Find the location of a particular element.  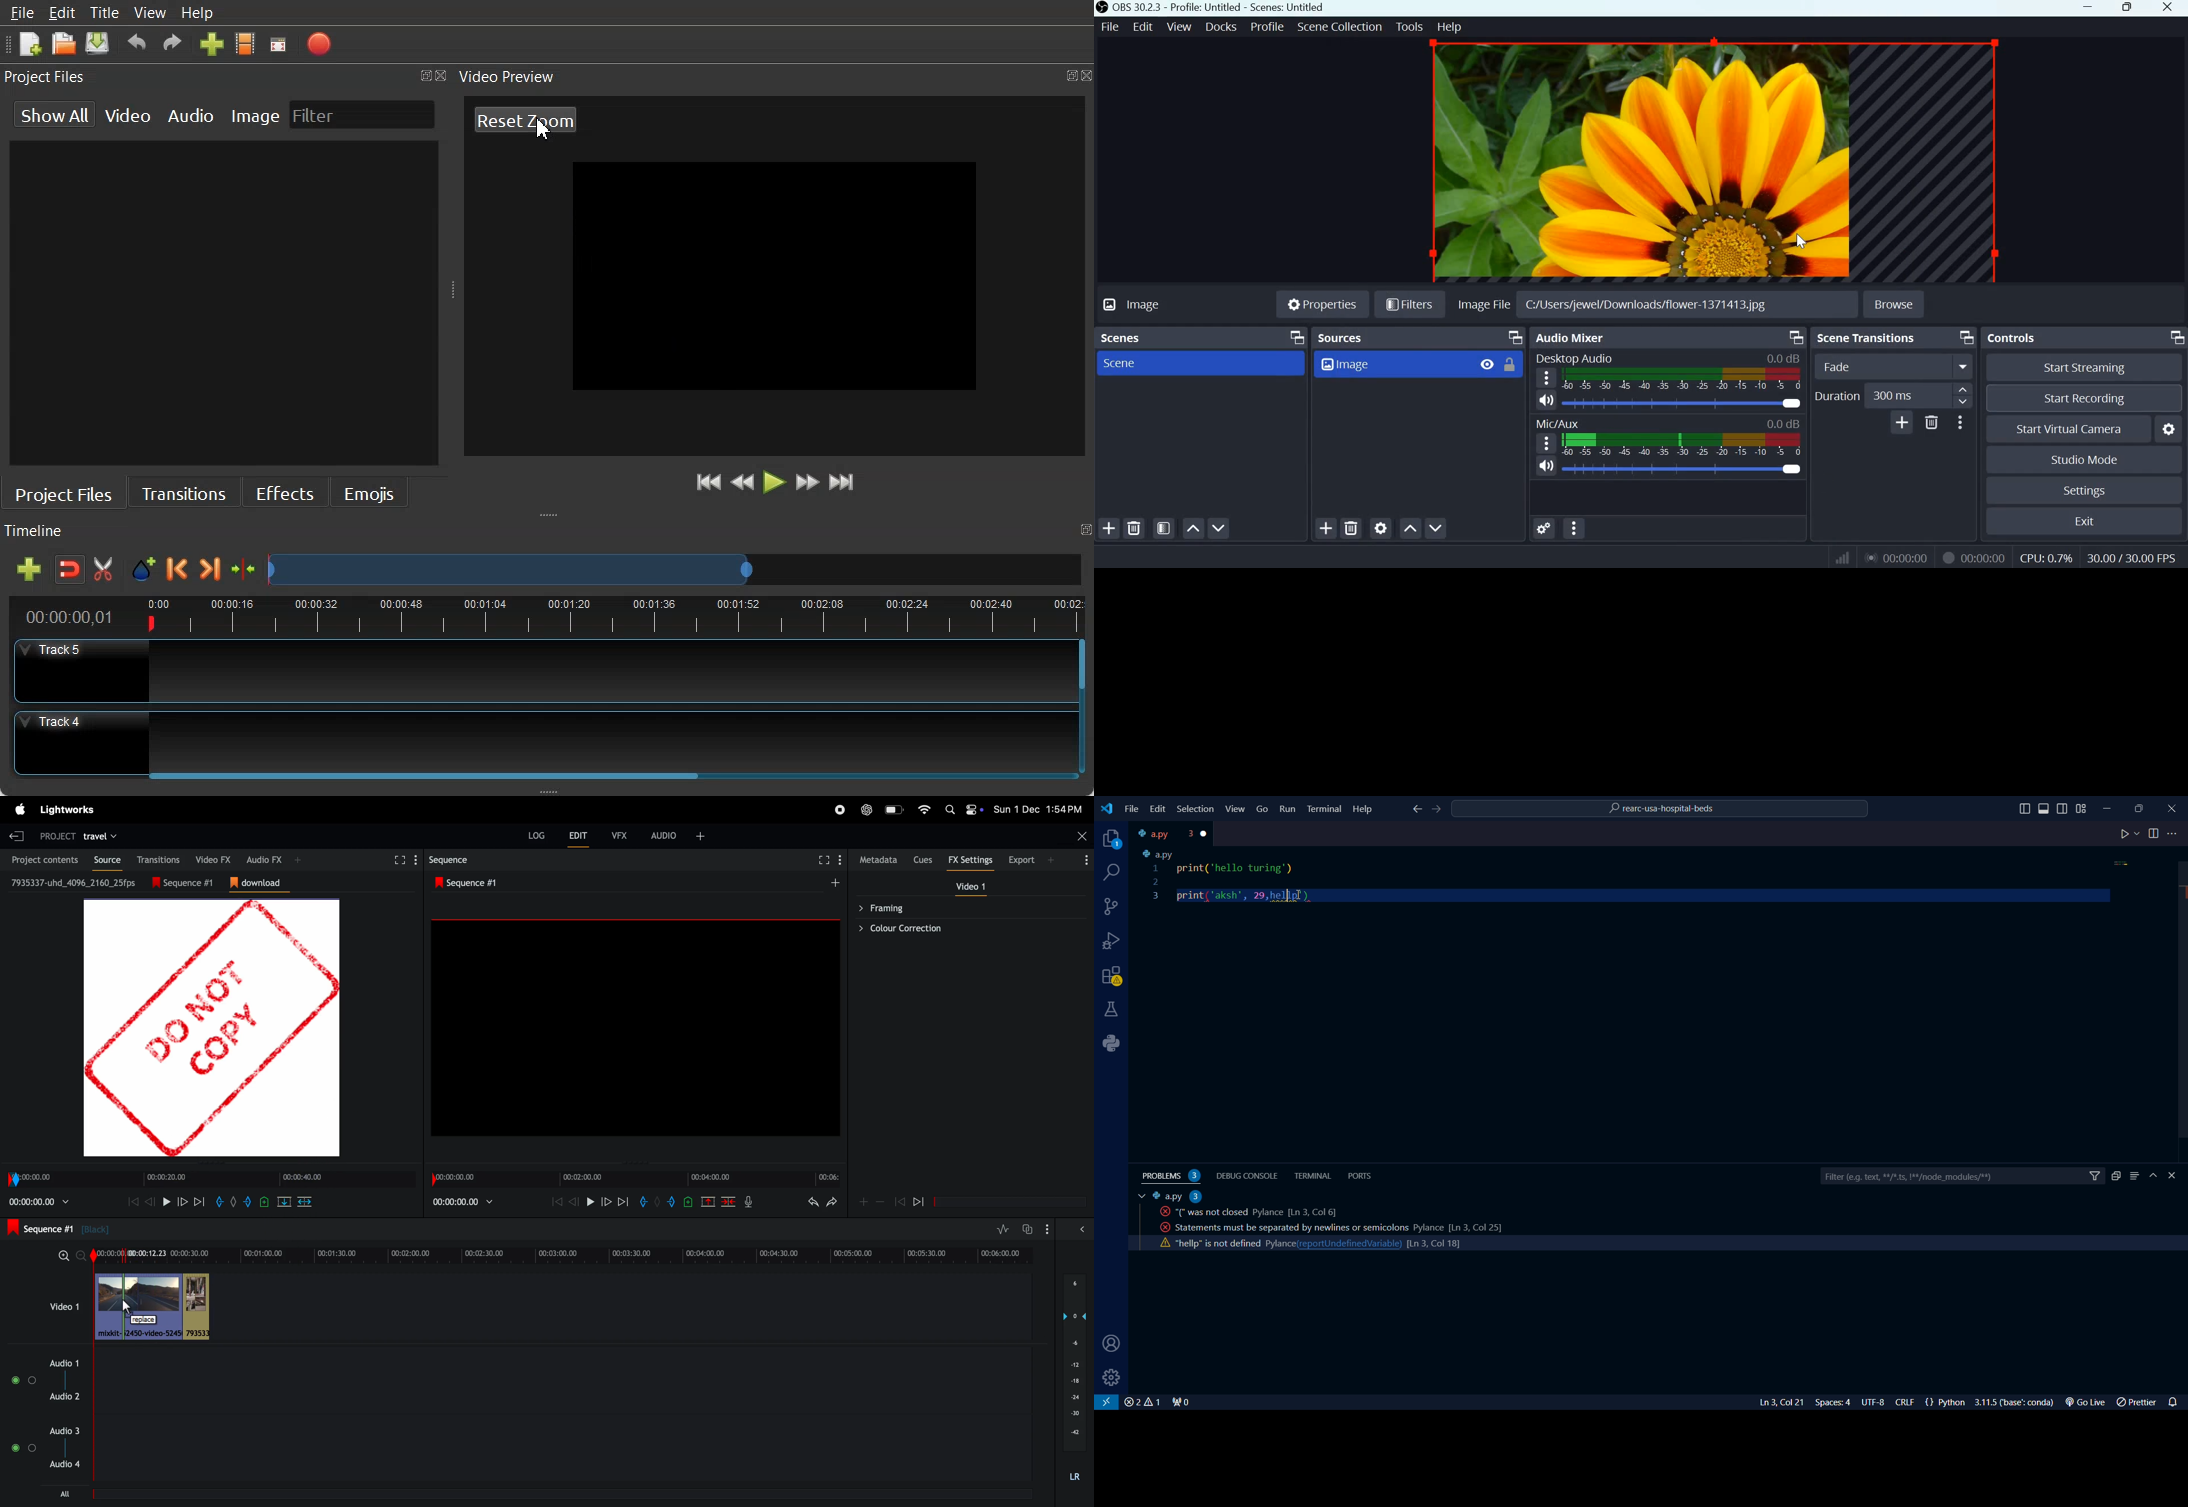

Add is located at coordinates (835, 882).